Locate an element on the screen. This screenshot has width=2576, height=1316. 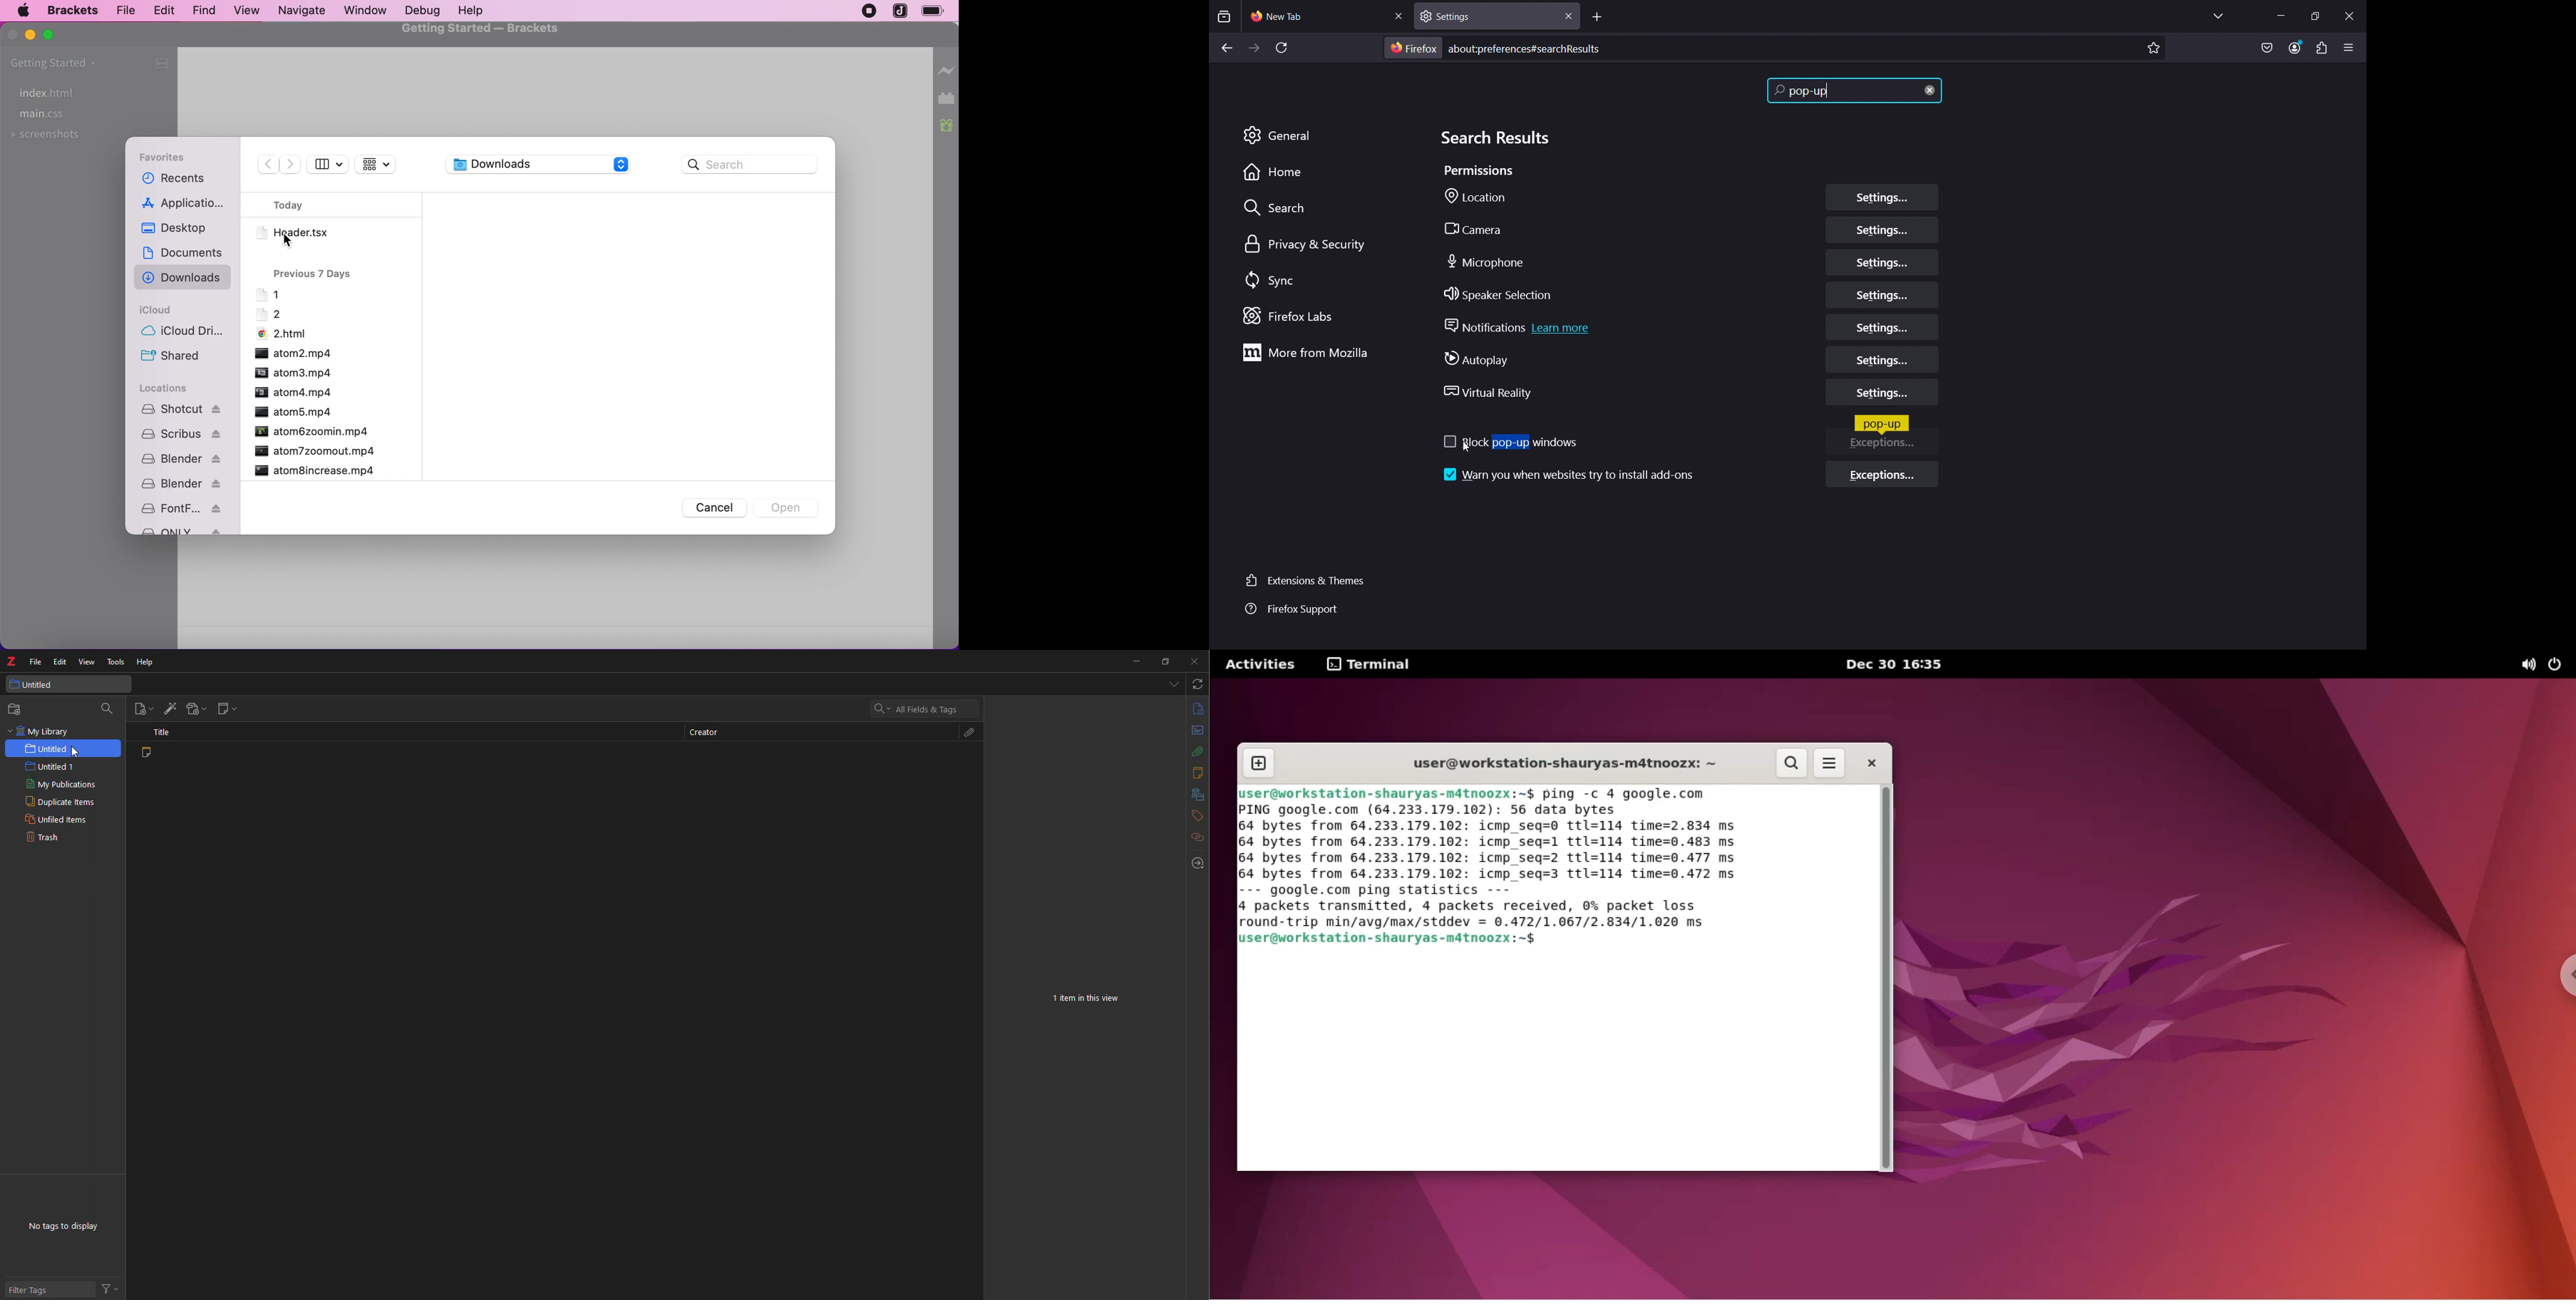
filter tags is located at coordinates (34, 1285).